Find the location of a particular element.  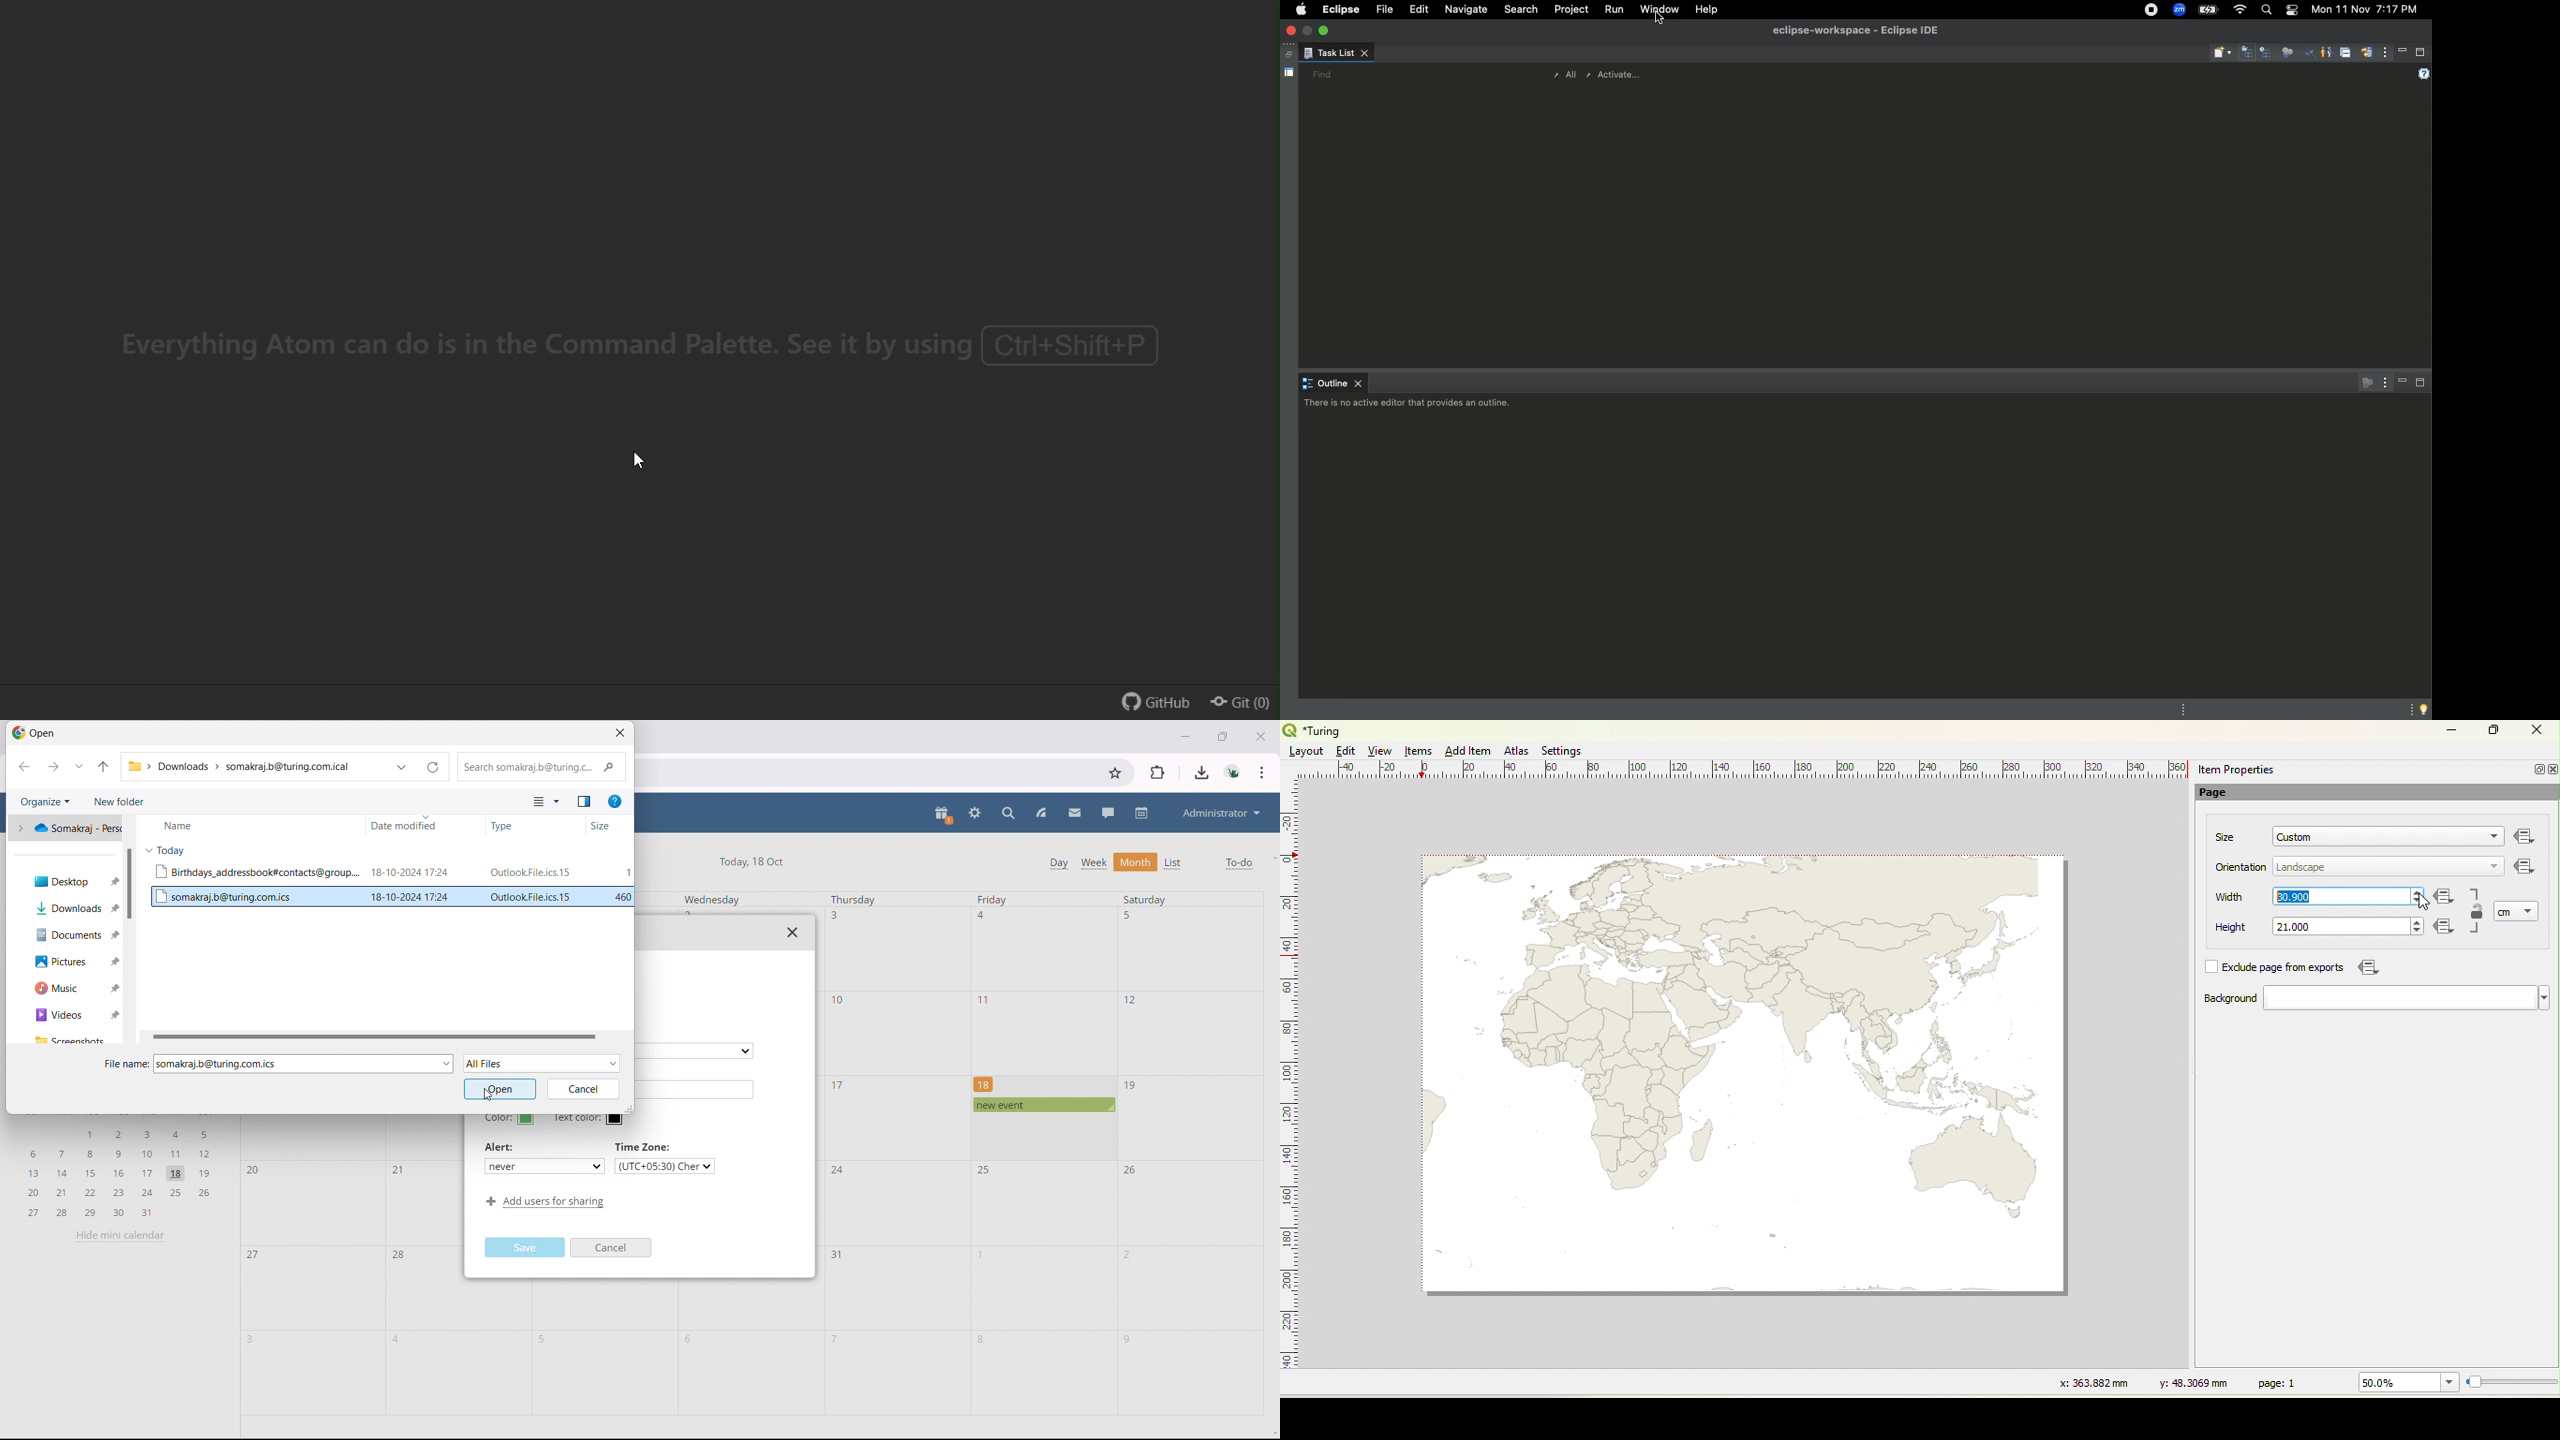

Saturday is located at coordinates (1145, 899).